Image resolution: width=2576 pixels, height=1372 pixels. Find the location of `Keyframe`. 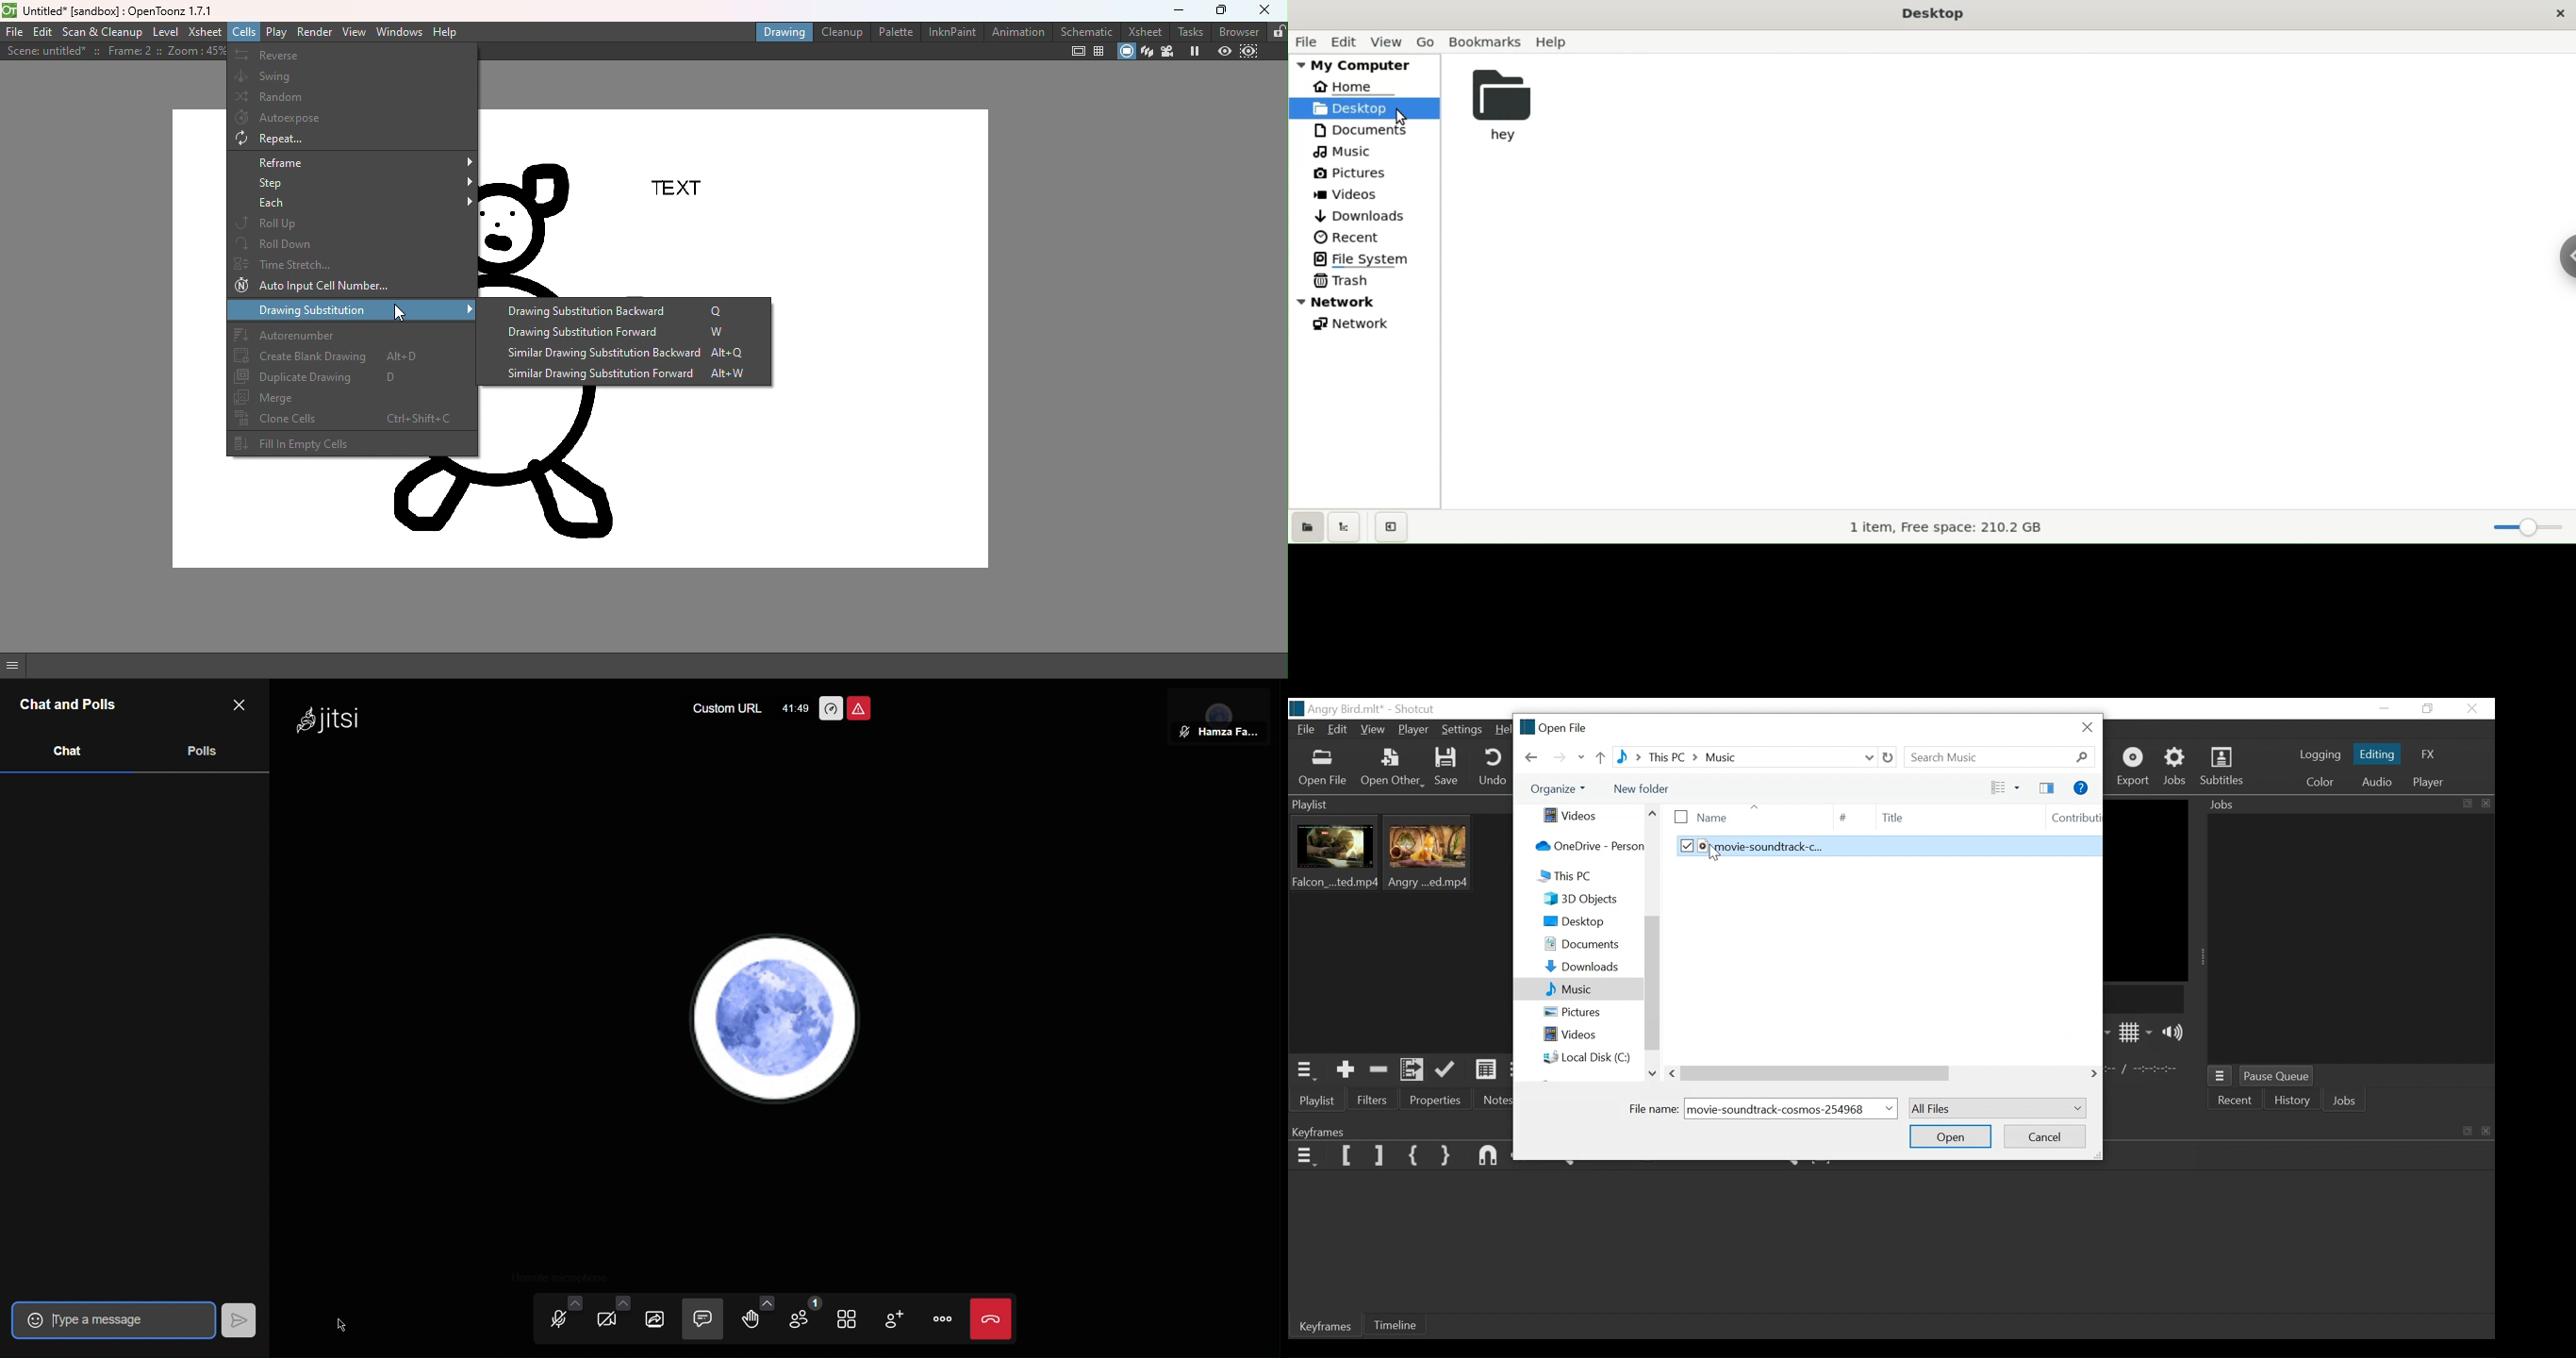

Keyframe is located at coordinates (1323, 1327).